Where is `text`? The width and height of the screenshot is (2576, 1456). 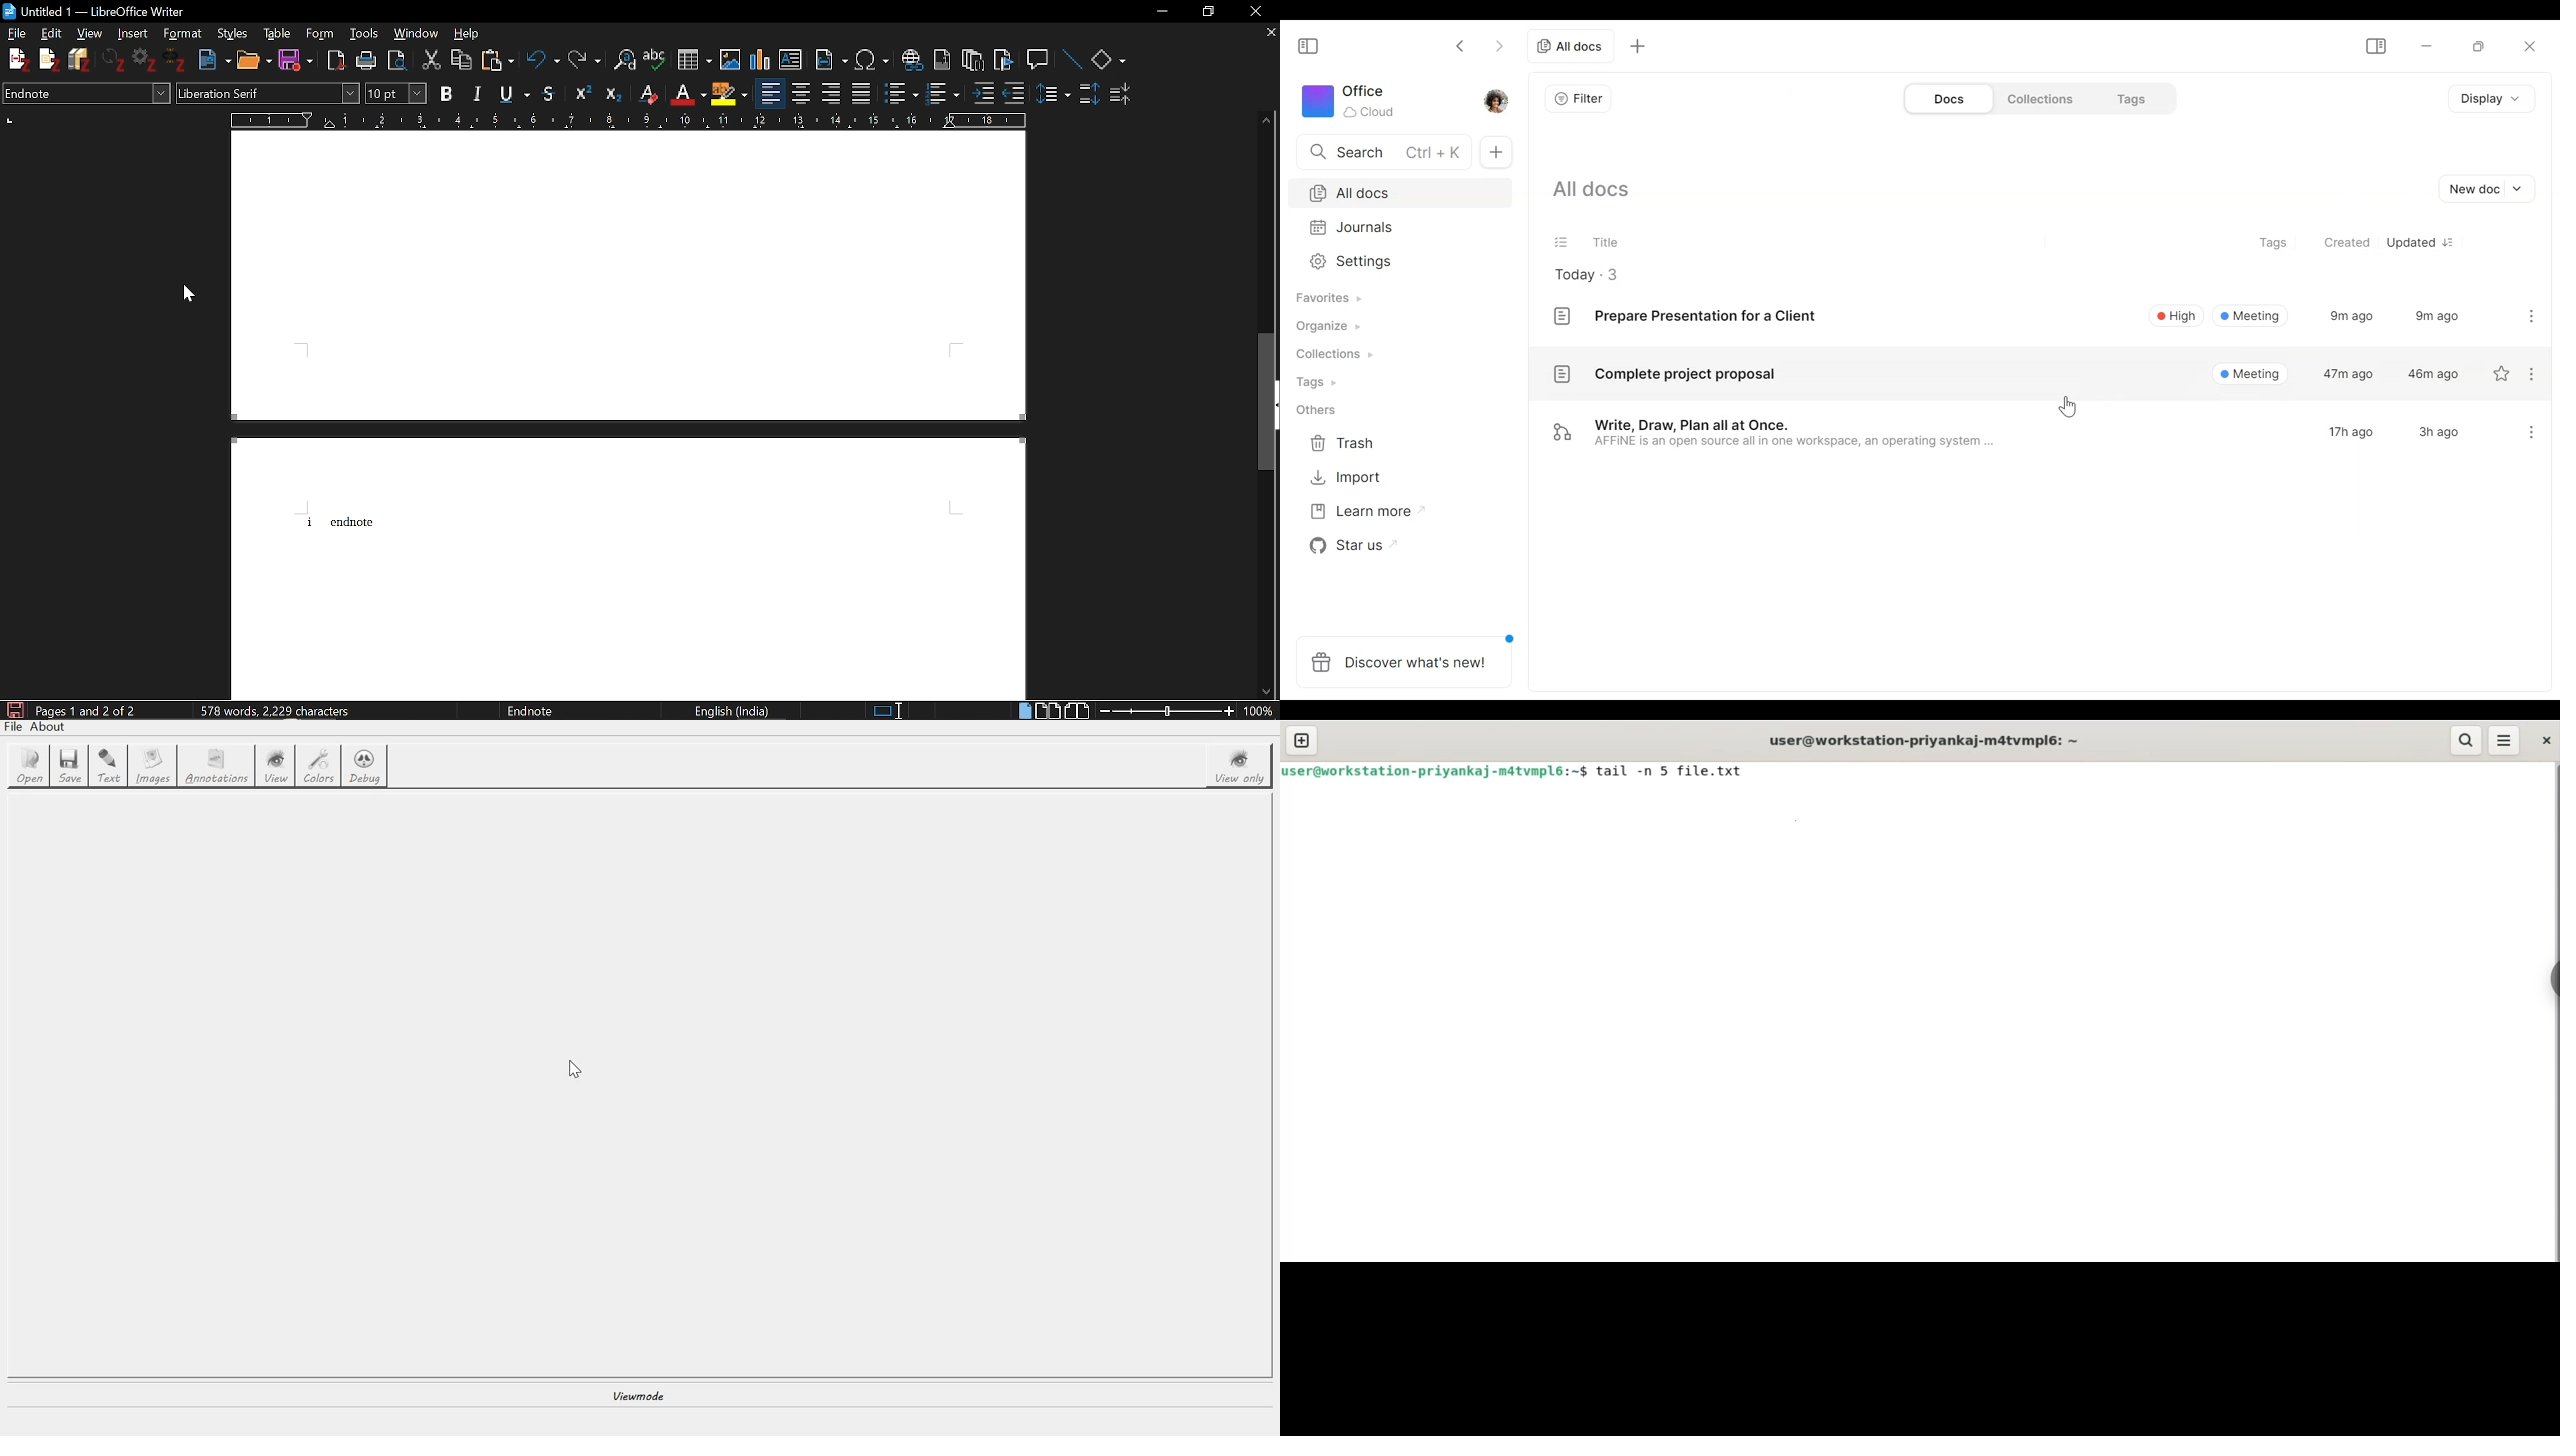
text is located at coordinates (107, 766).